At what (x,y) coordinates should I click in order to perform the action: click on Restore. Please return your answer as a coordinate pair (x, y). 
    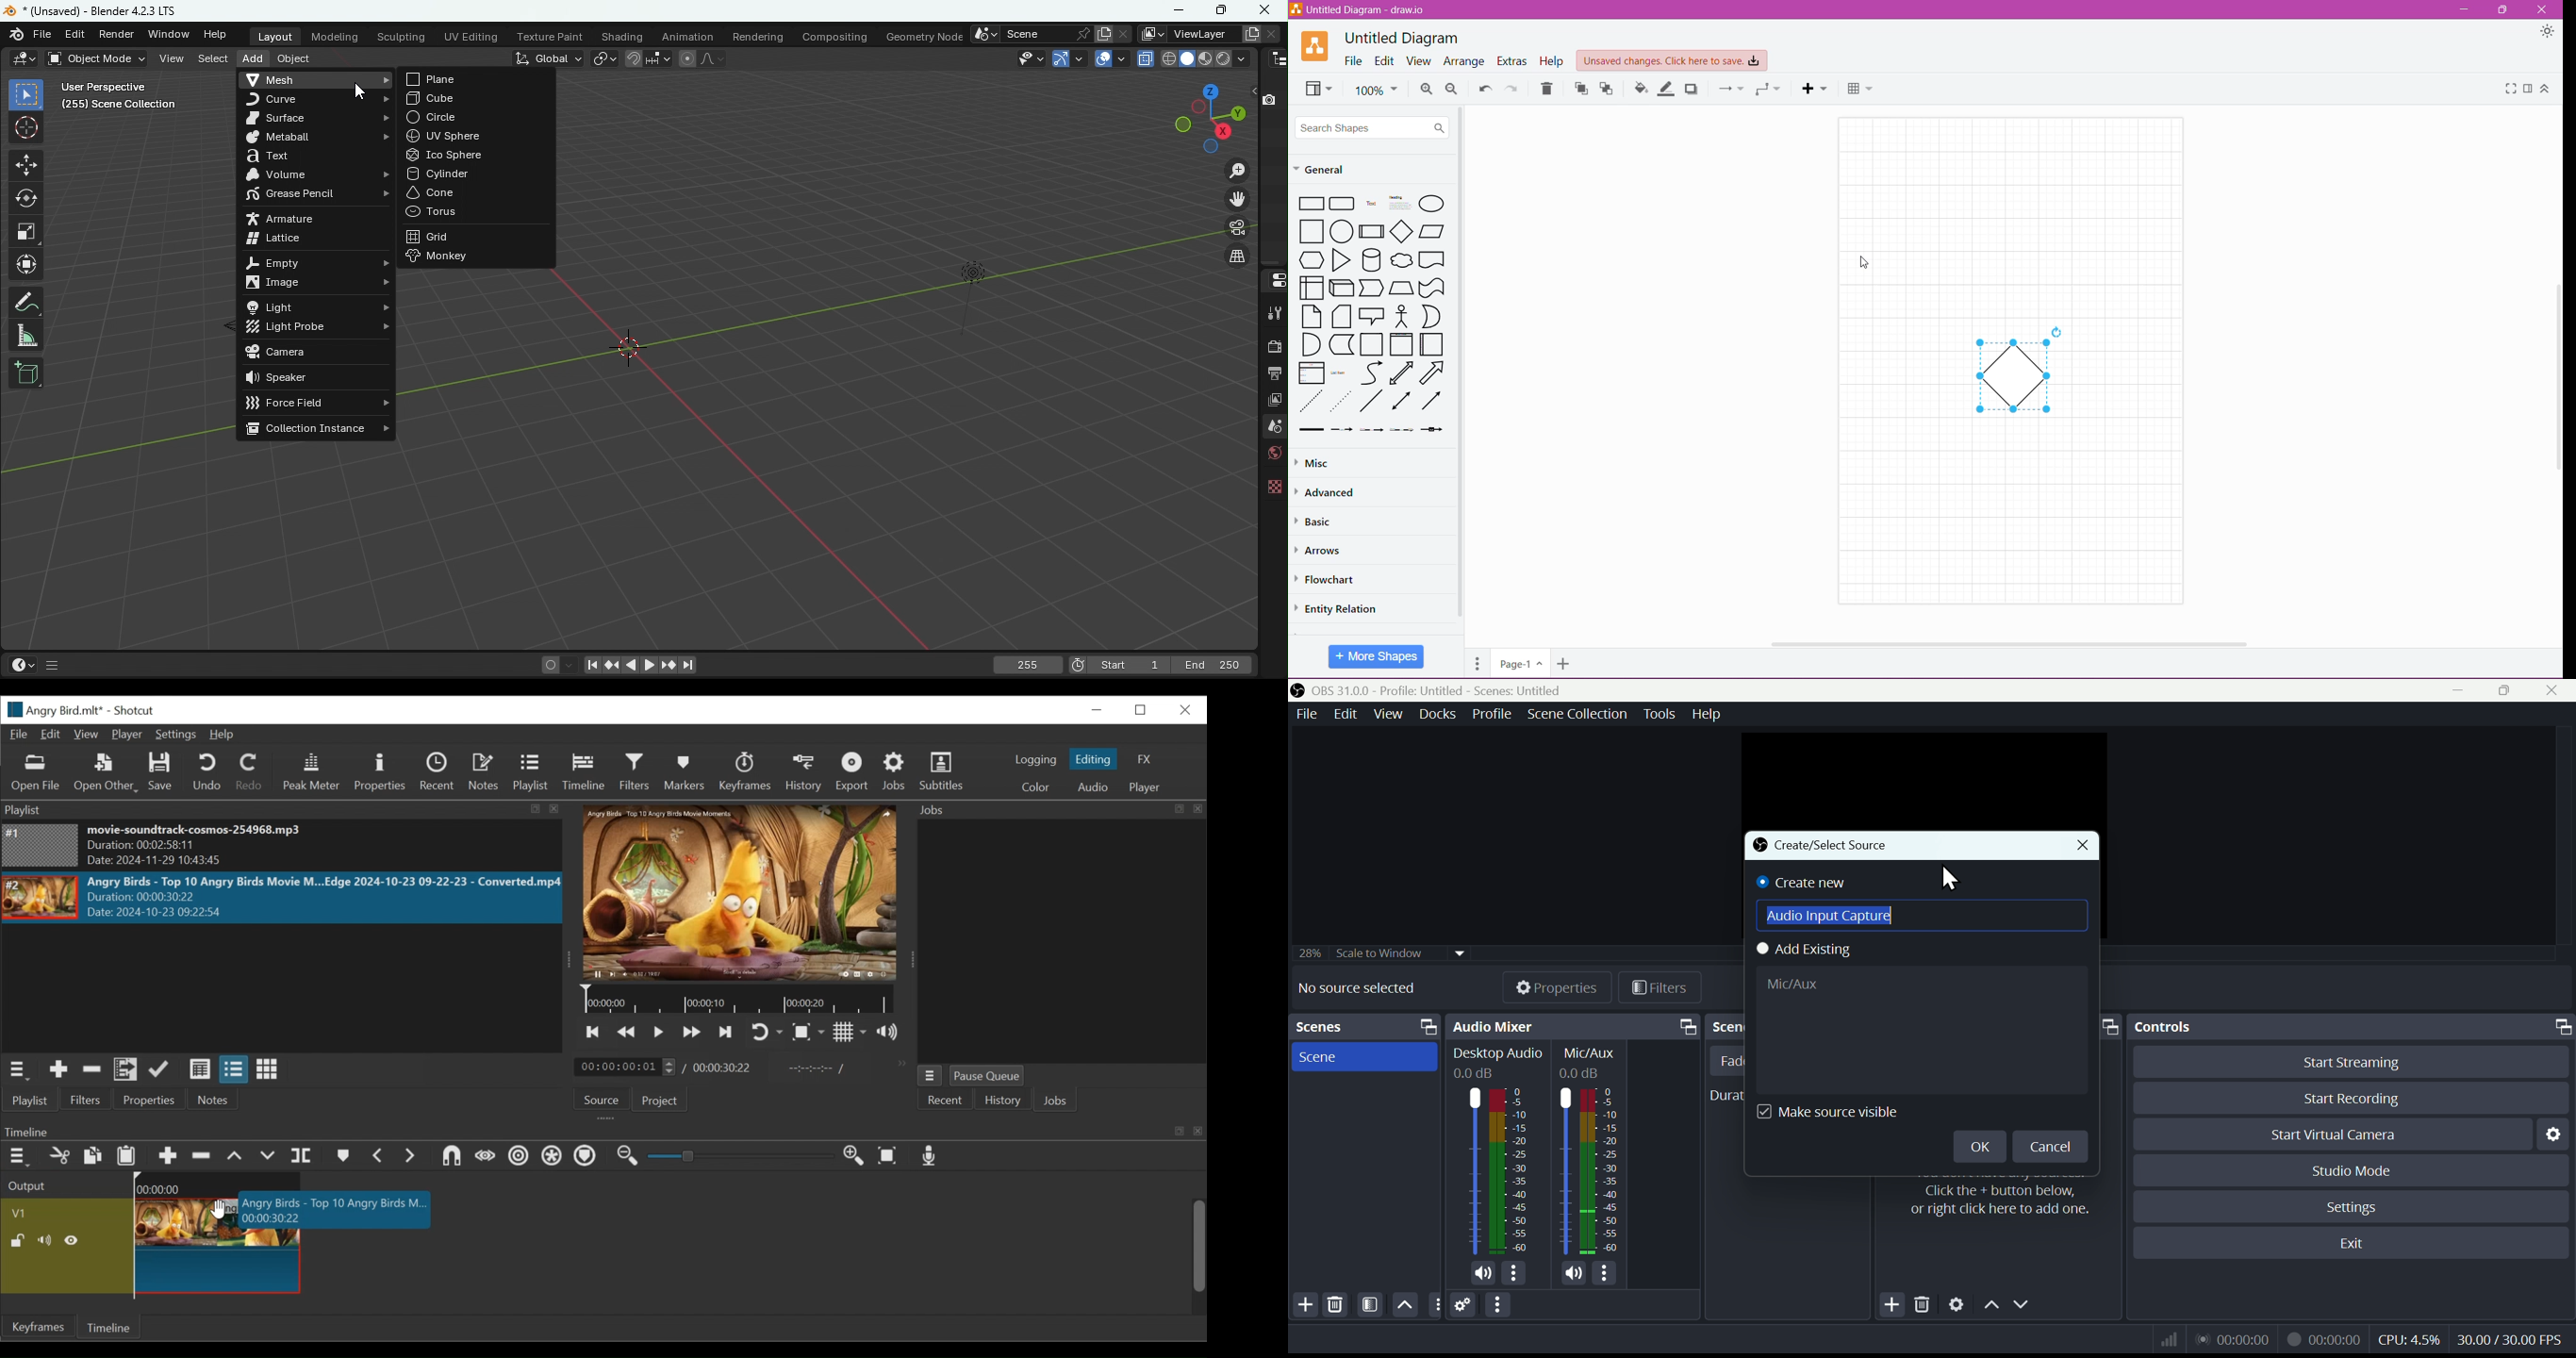
    Looking at the image, I should click on (2508, 690).